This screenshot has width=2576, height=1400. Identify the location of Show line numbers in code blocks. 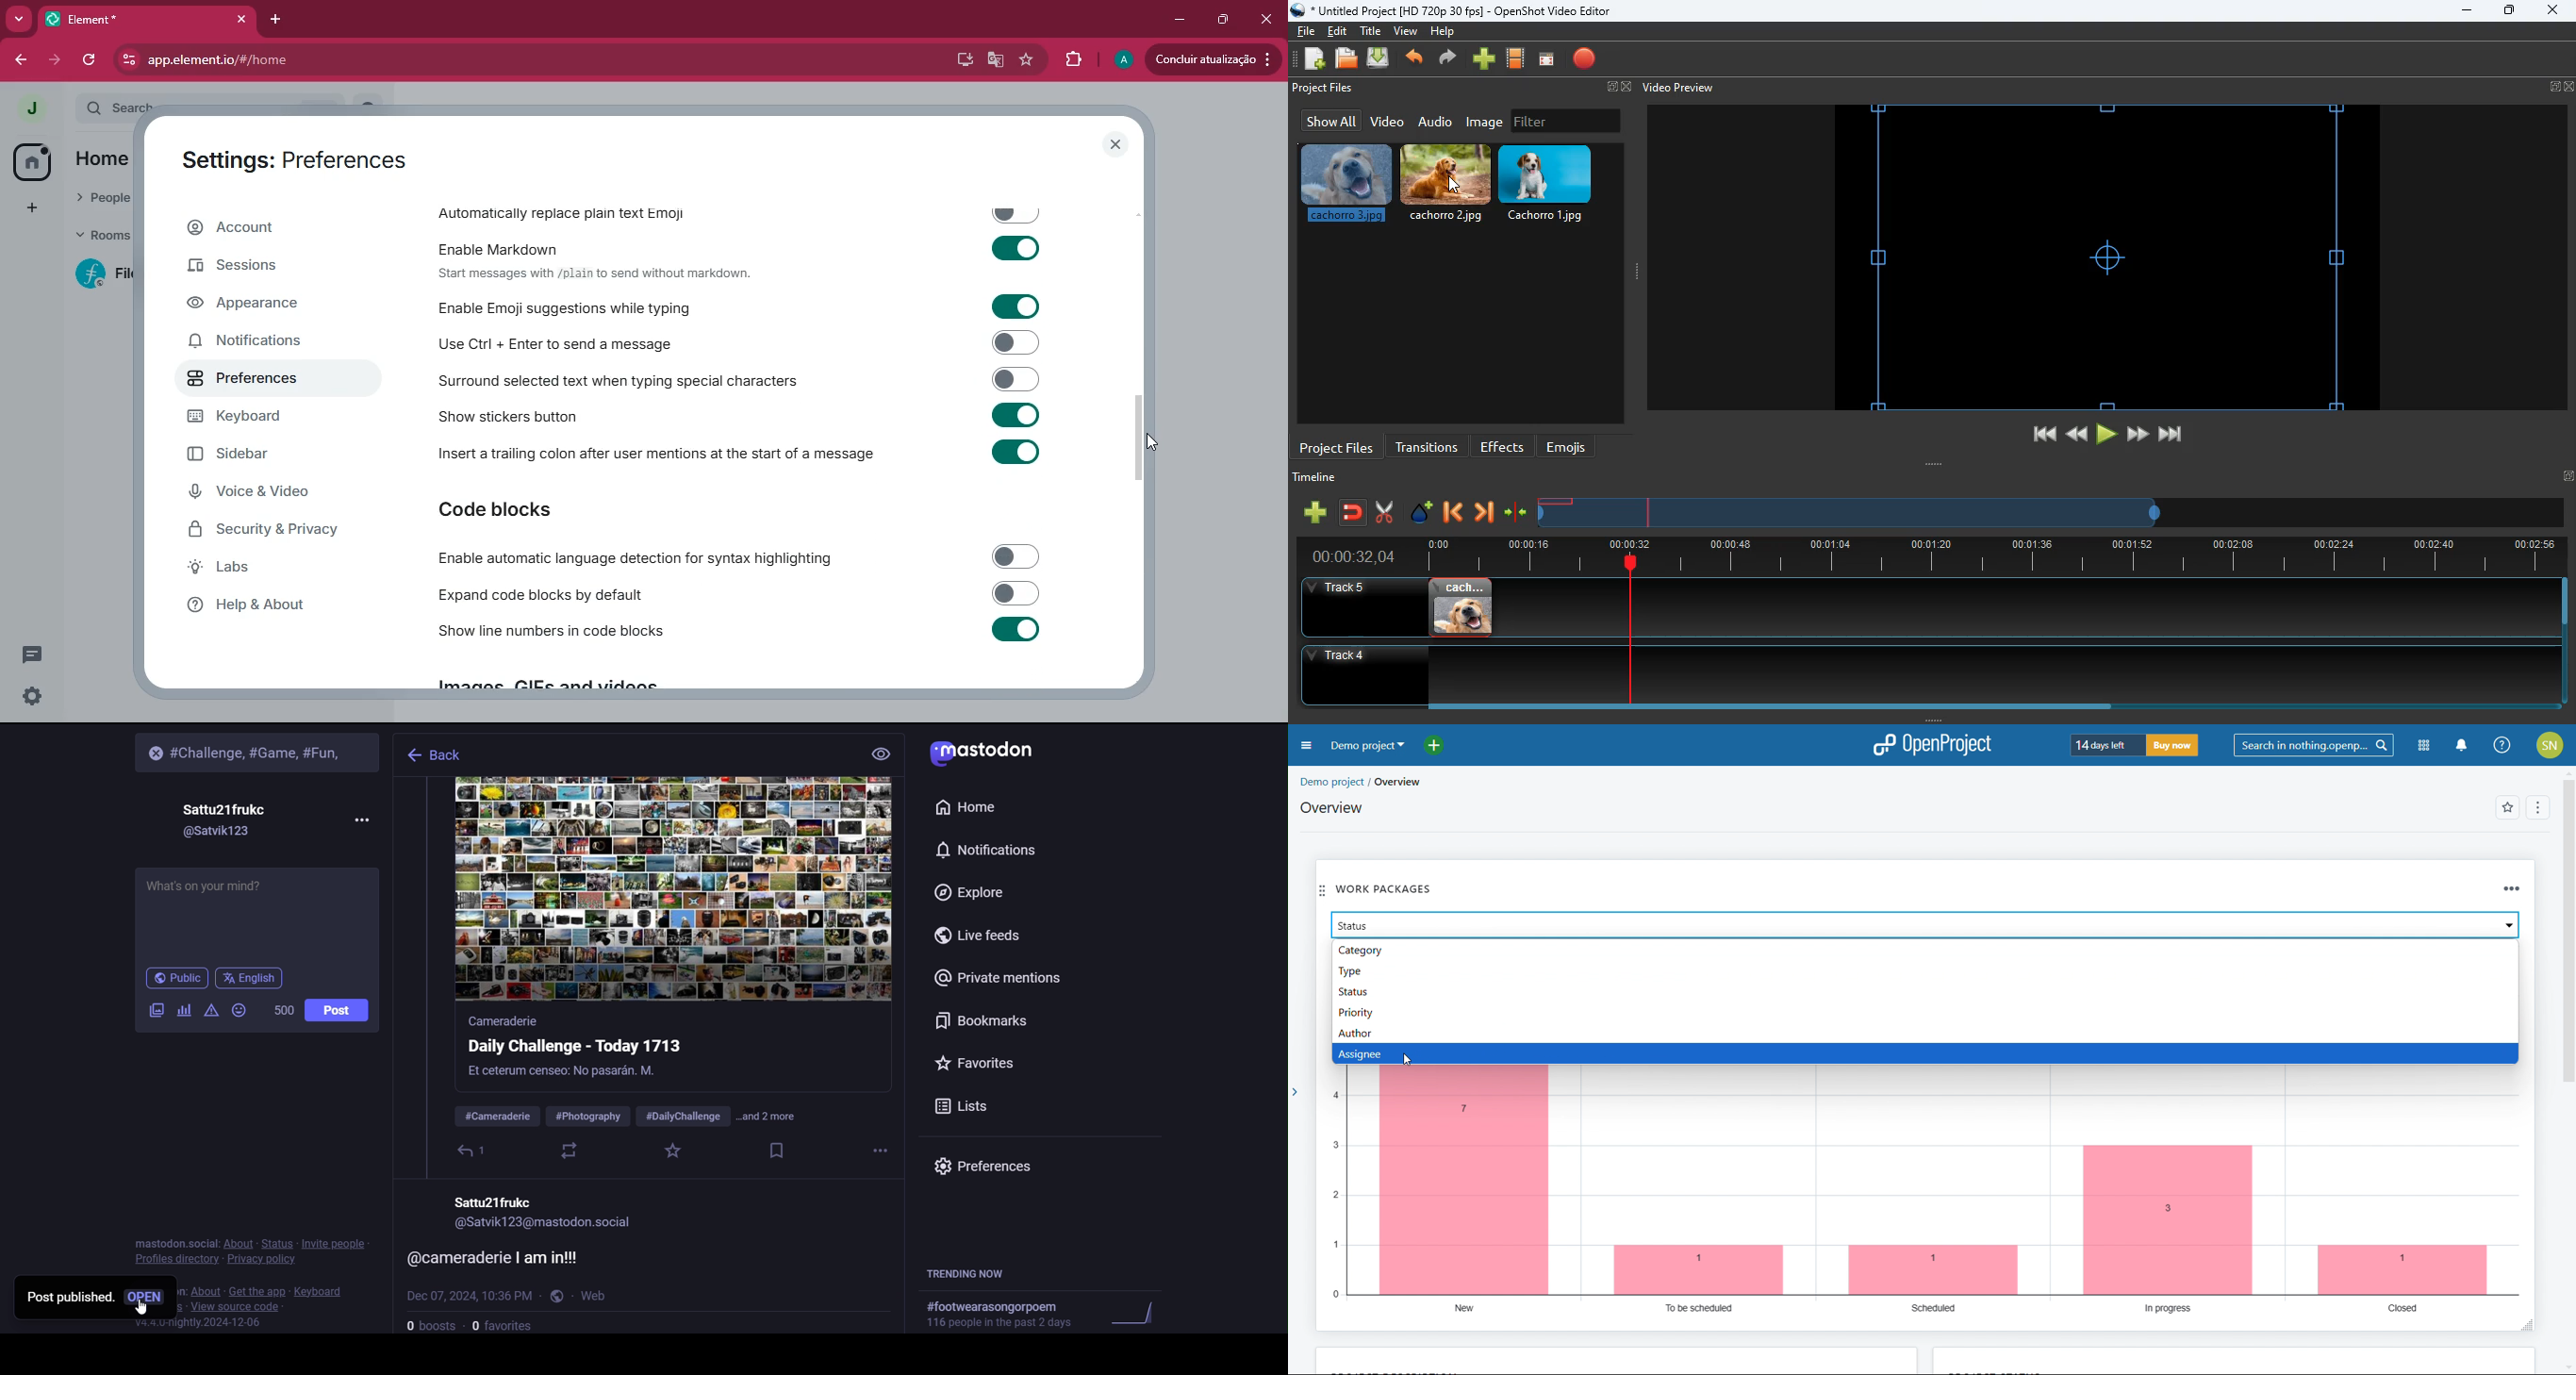
(740, 634).